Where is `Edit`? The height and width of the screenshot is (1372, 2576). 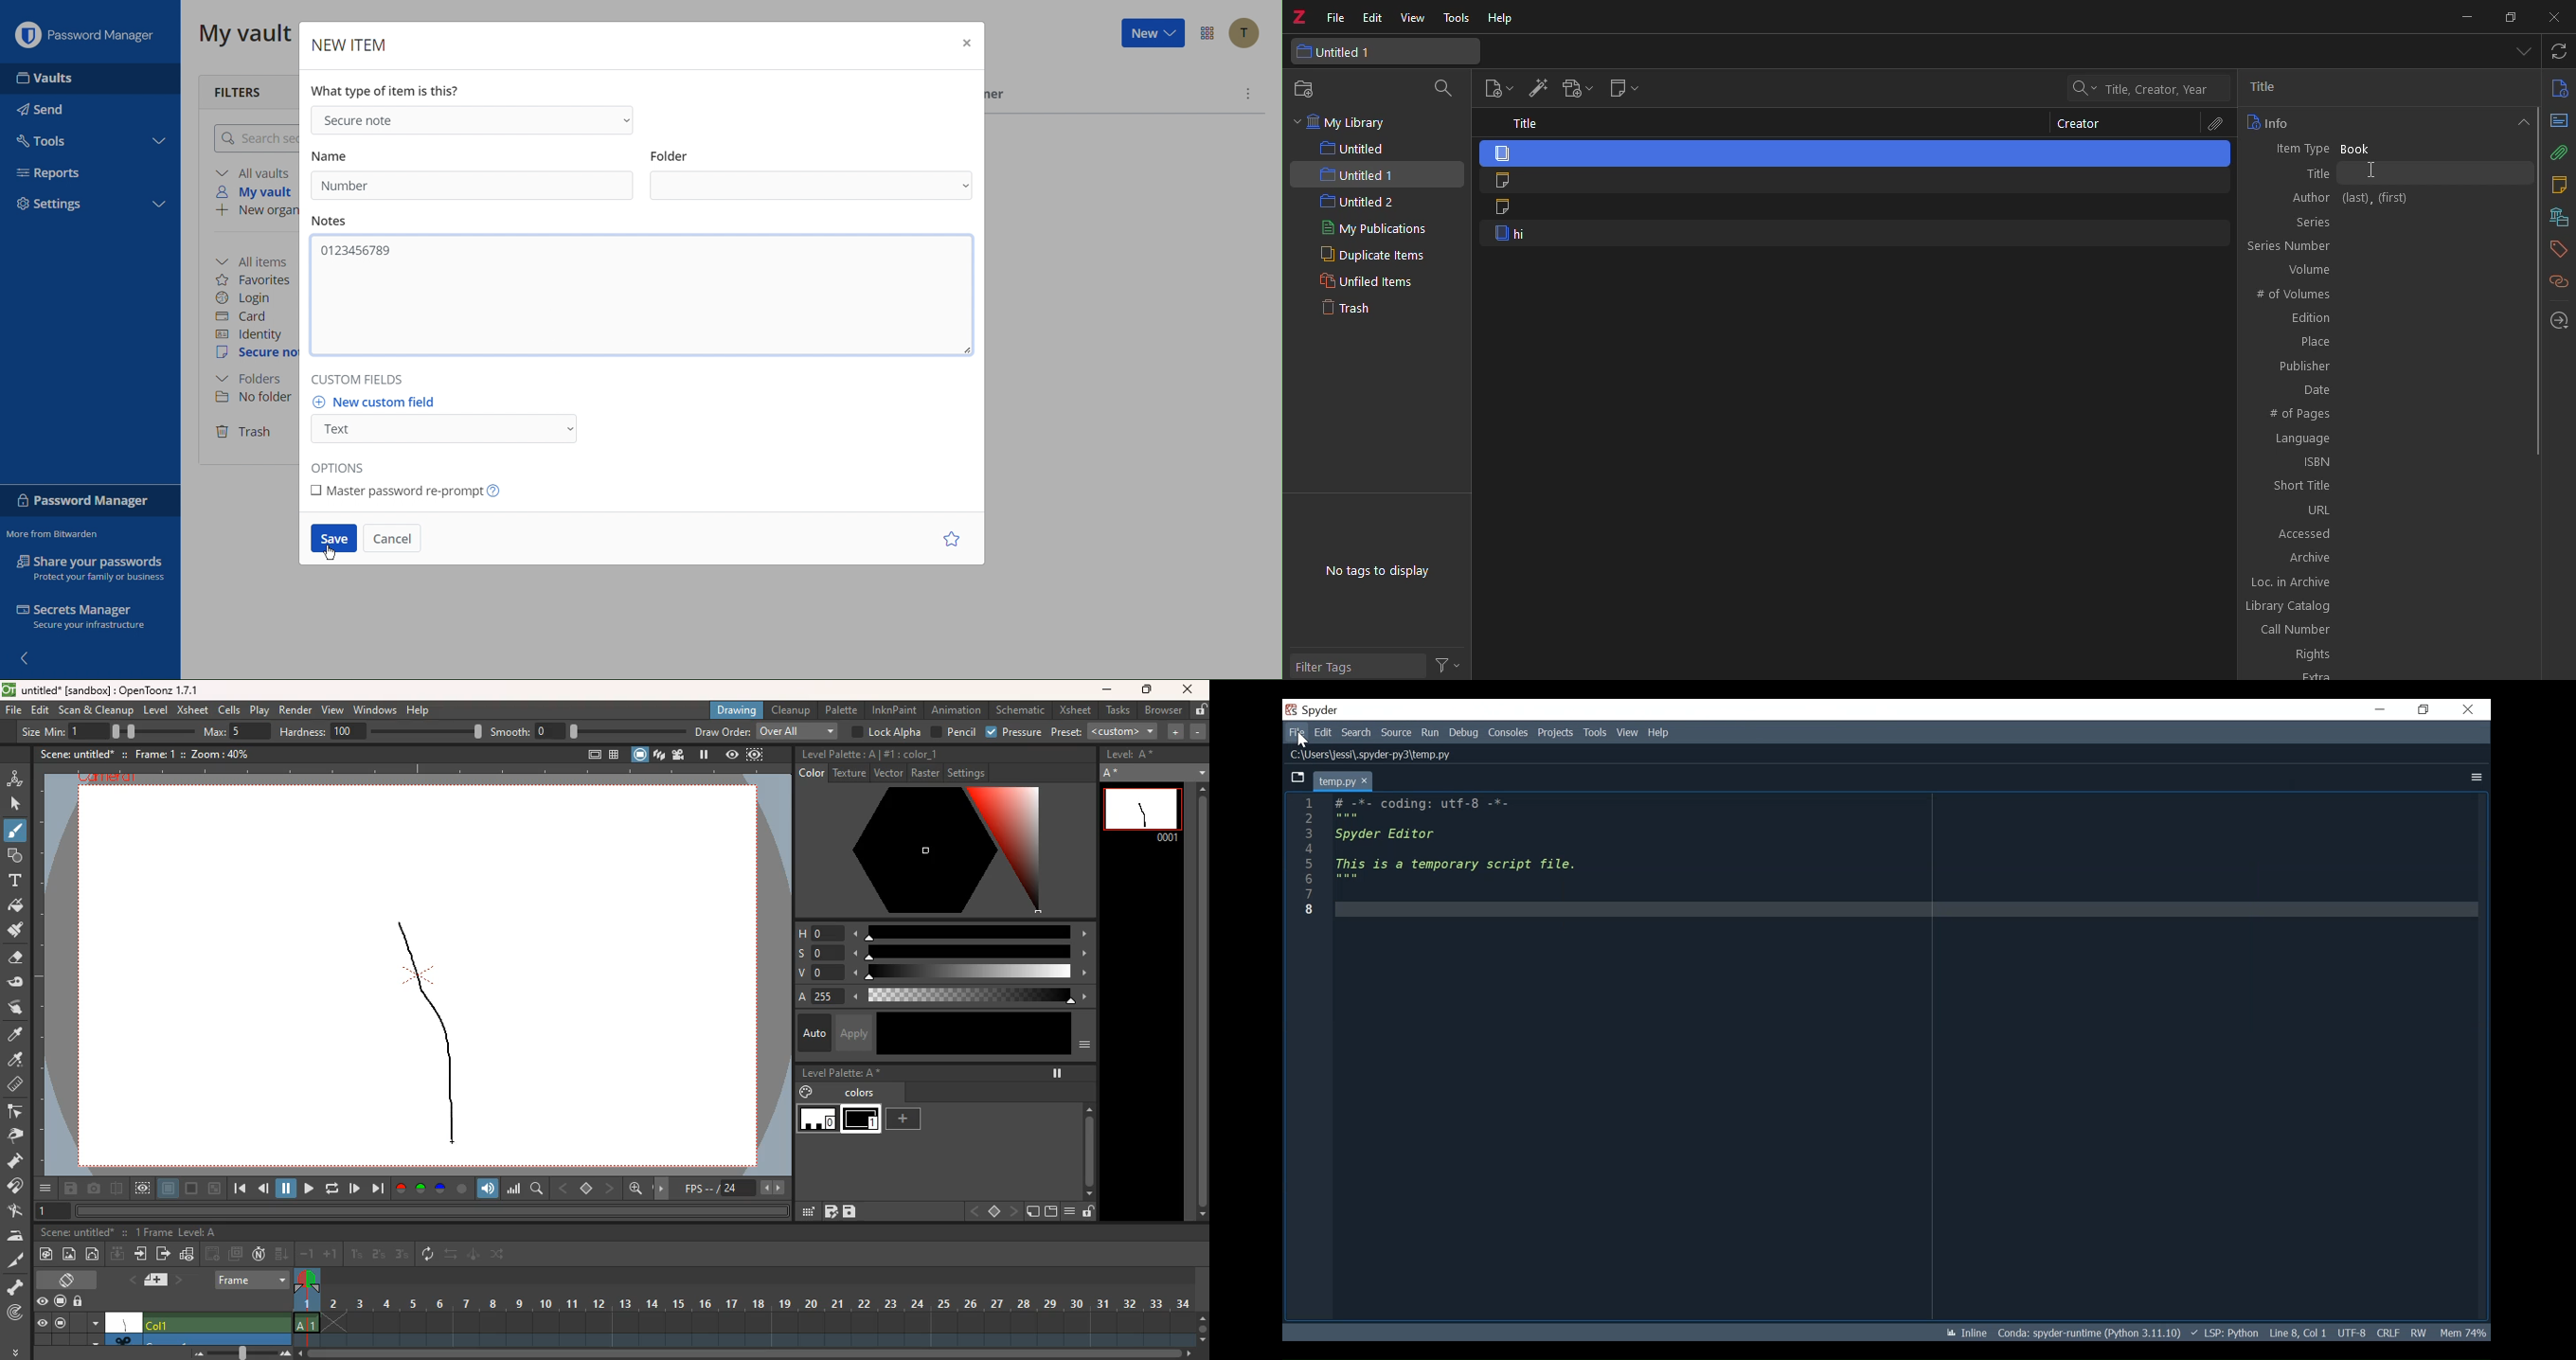 Edit is located at coordinates (1323, 732).